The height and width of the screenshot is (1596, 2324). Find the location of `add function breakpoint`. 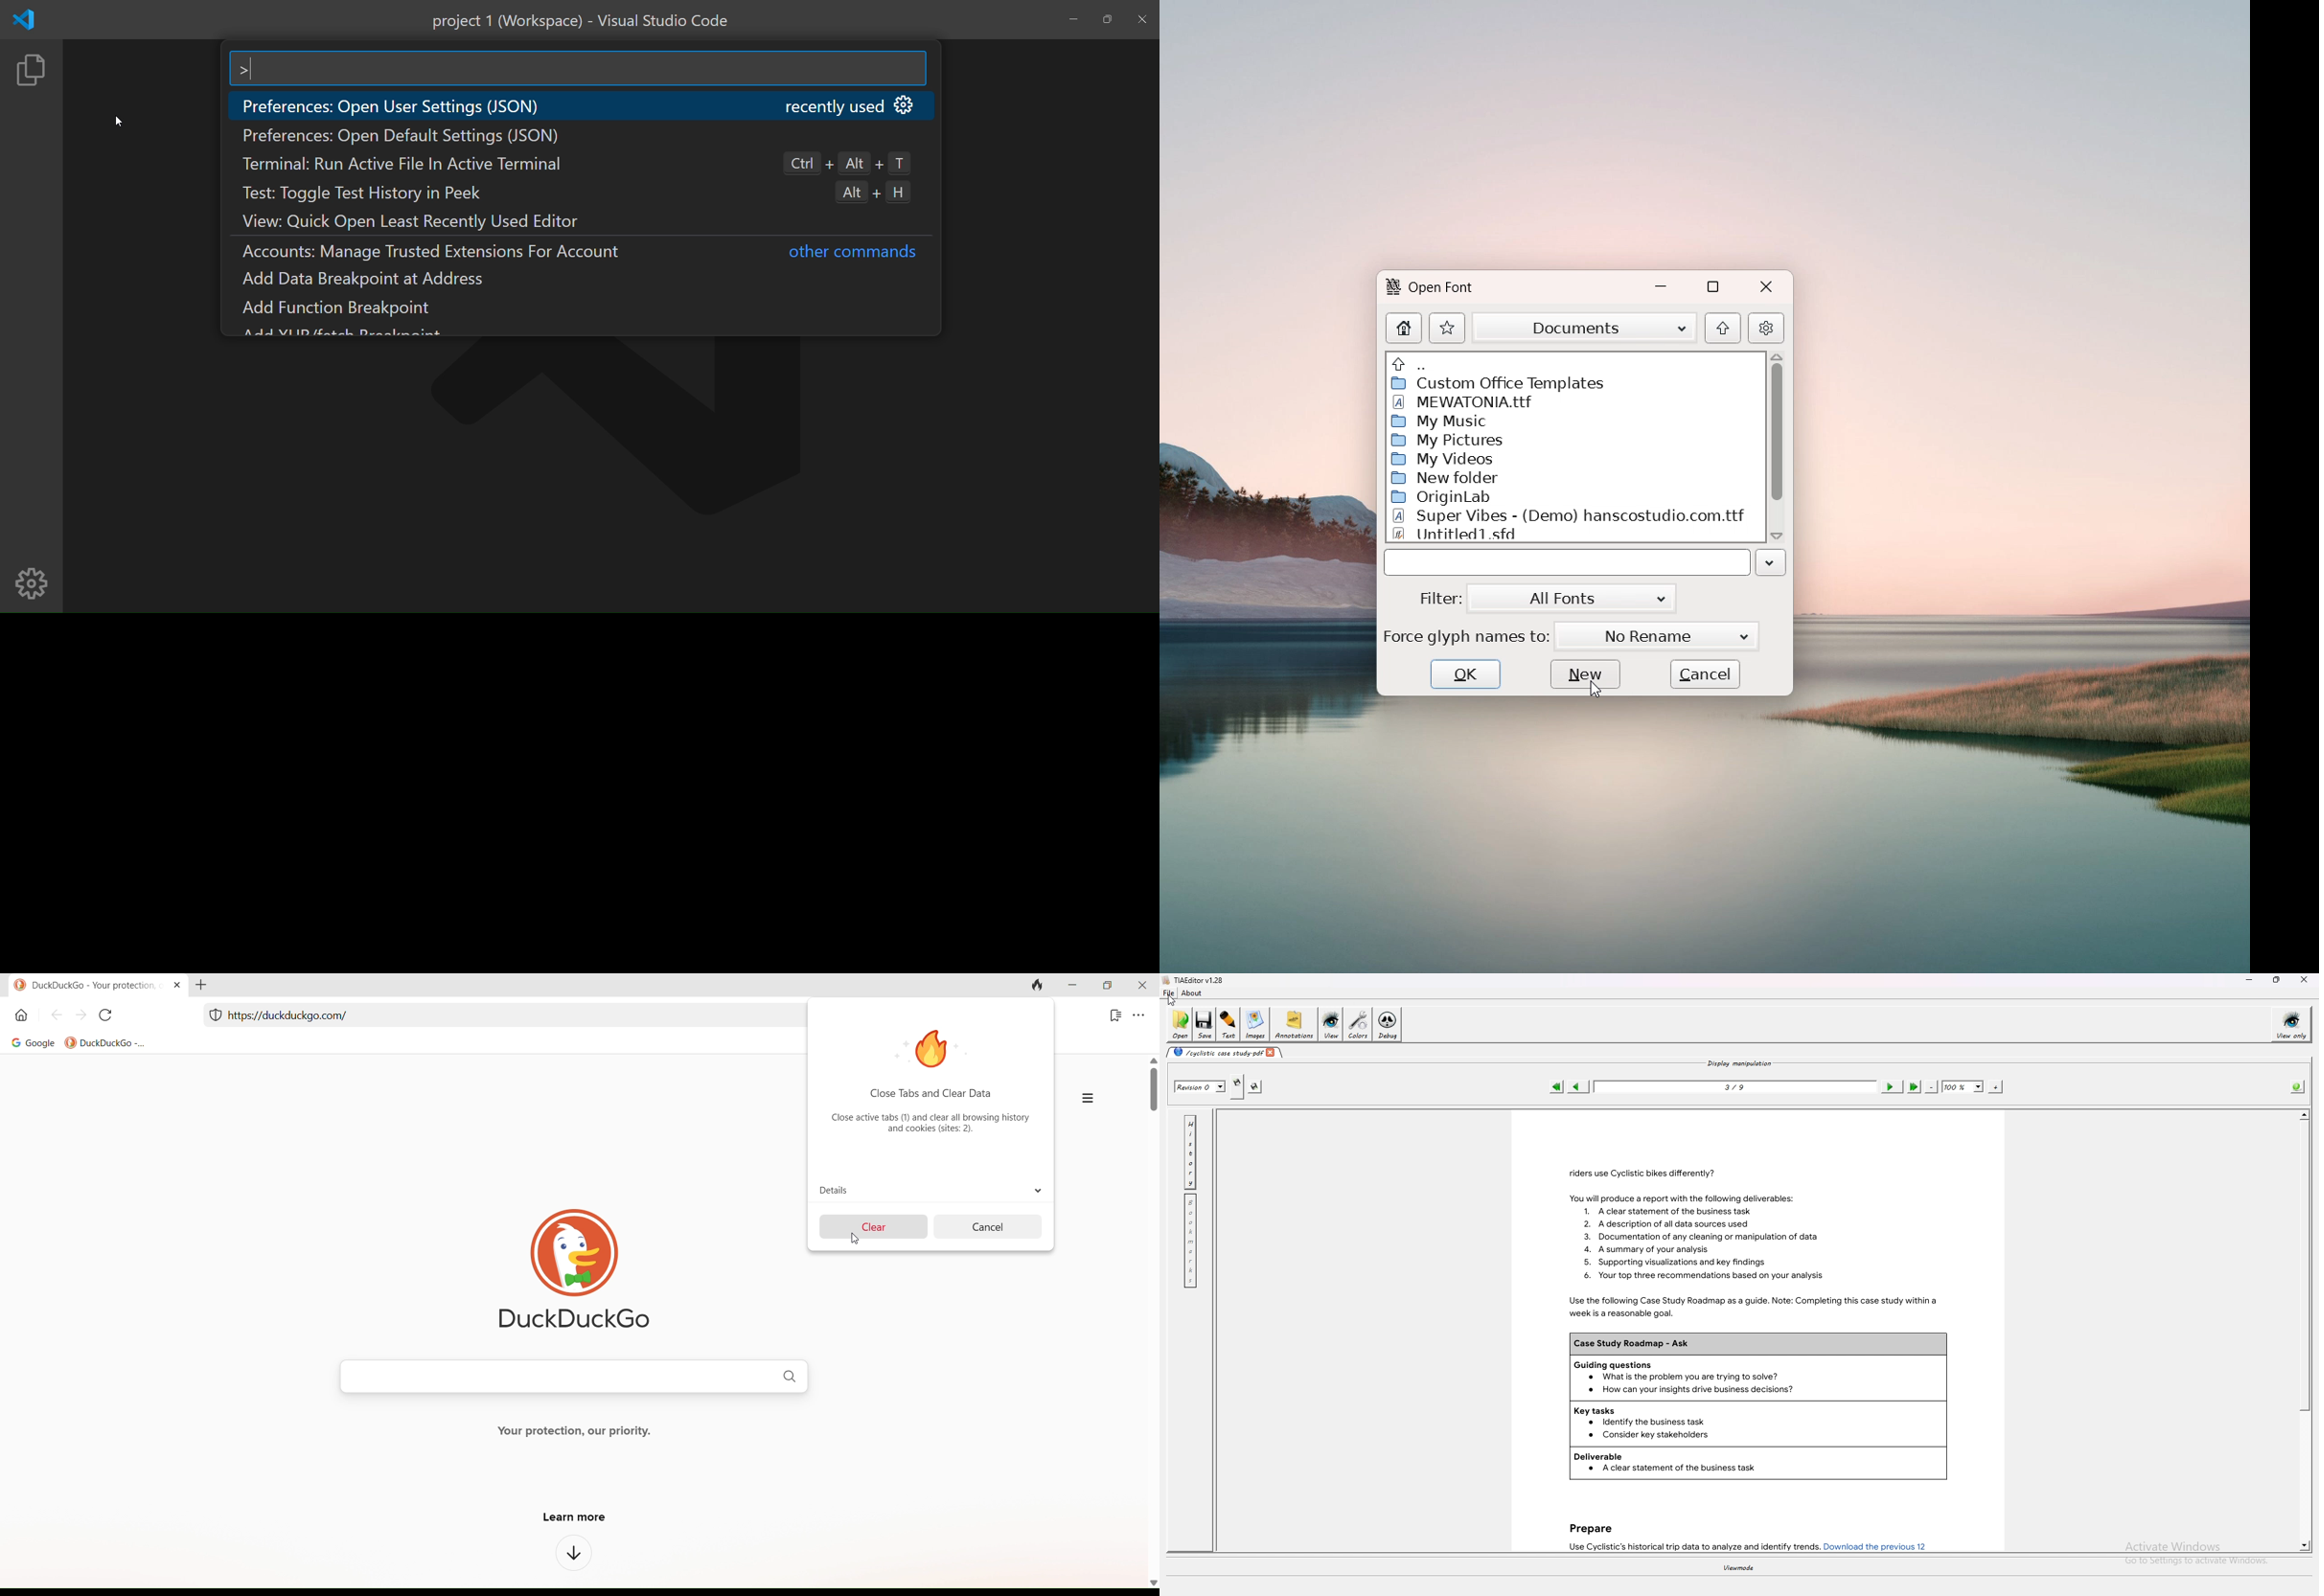

add function breakpoint is located at coordinates (347, 309).